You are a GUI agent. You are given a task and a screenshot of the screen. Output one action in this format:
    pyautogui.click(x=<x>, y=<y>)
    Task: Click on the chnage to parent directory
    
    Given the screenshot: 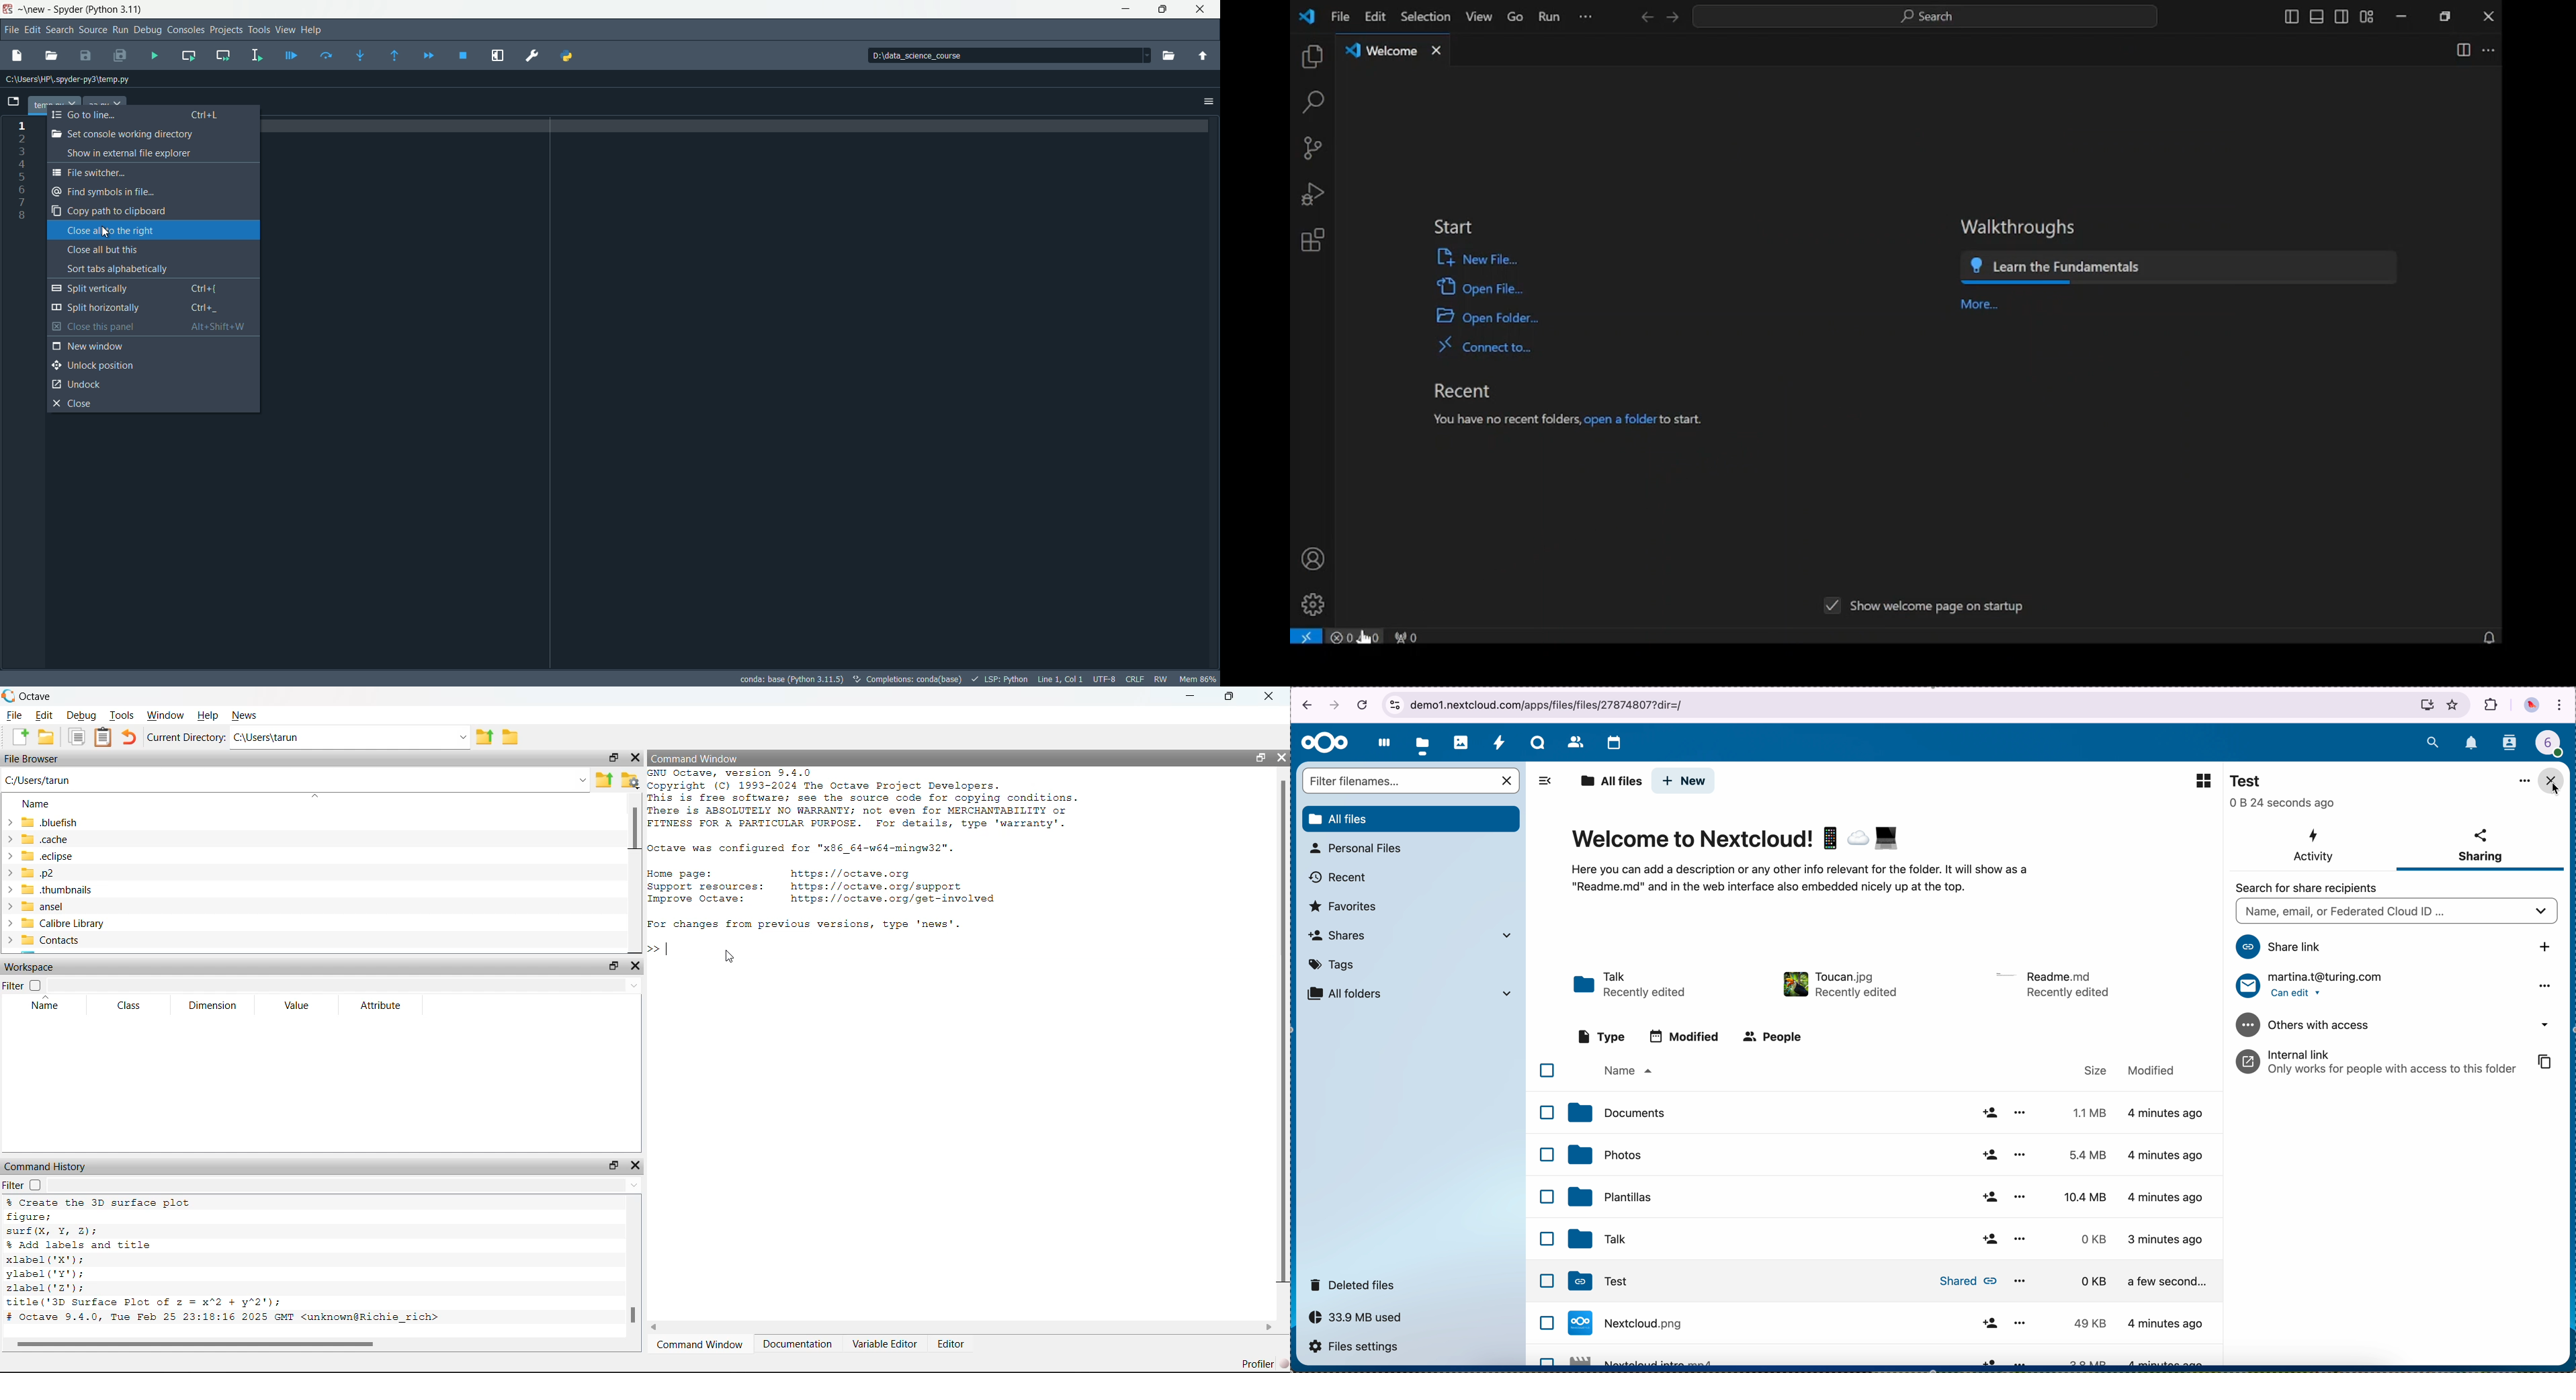 What is the action you would take?
    pyautogui.click(x=1202, y=55)
    